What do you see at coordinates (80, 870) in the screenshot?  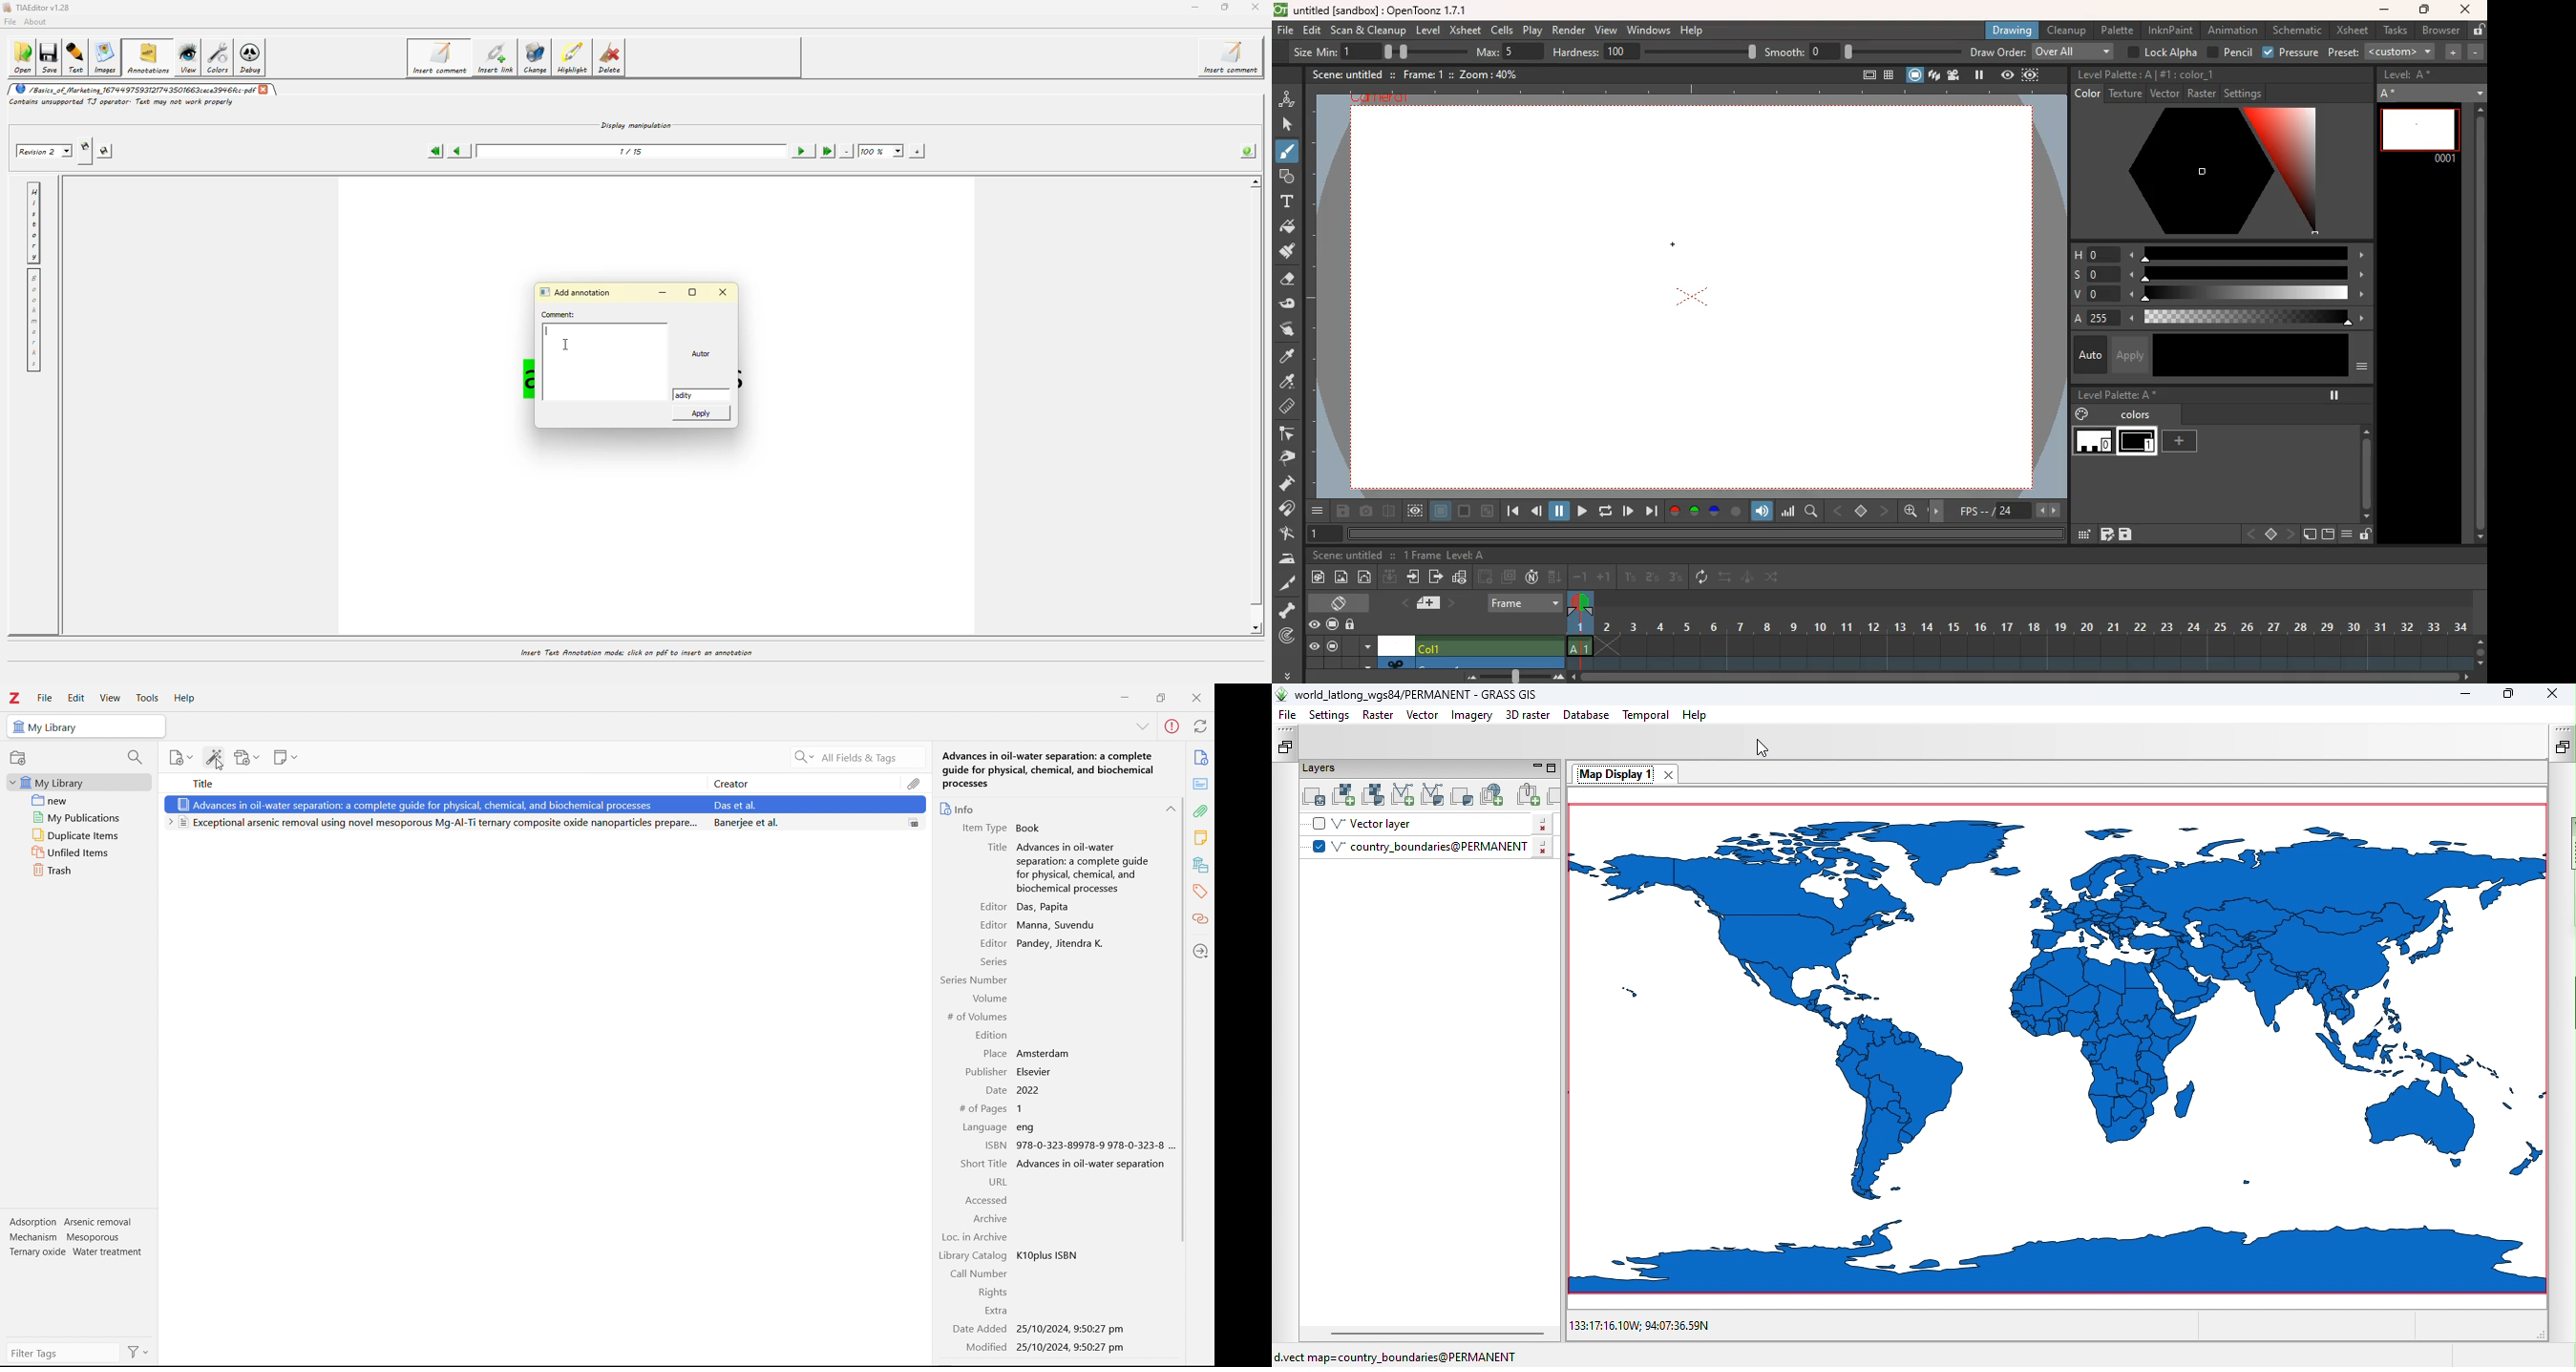 I see `trash` at bounding box center [80, 870].